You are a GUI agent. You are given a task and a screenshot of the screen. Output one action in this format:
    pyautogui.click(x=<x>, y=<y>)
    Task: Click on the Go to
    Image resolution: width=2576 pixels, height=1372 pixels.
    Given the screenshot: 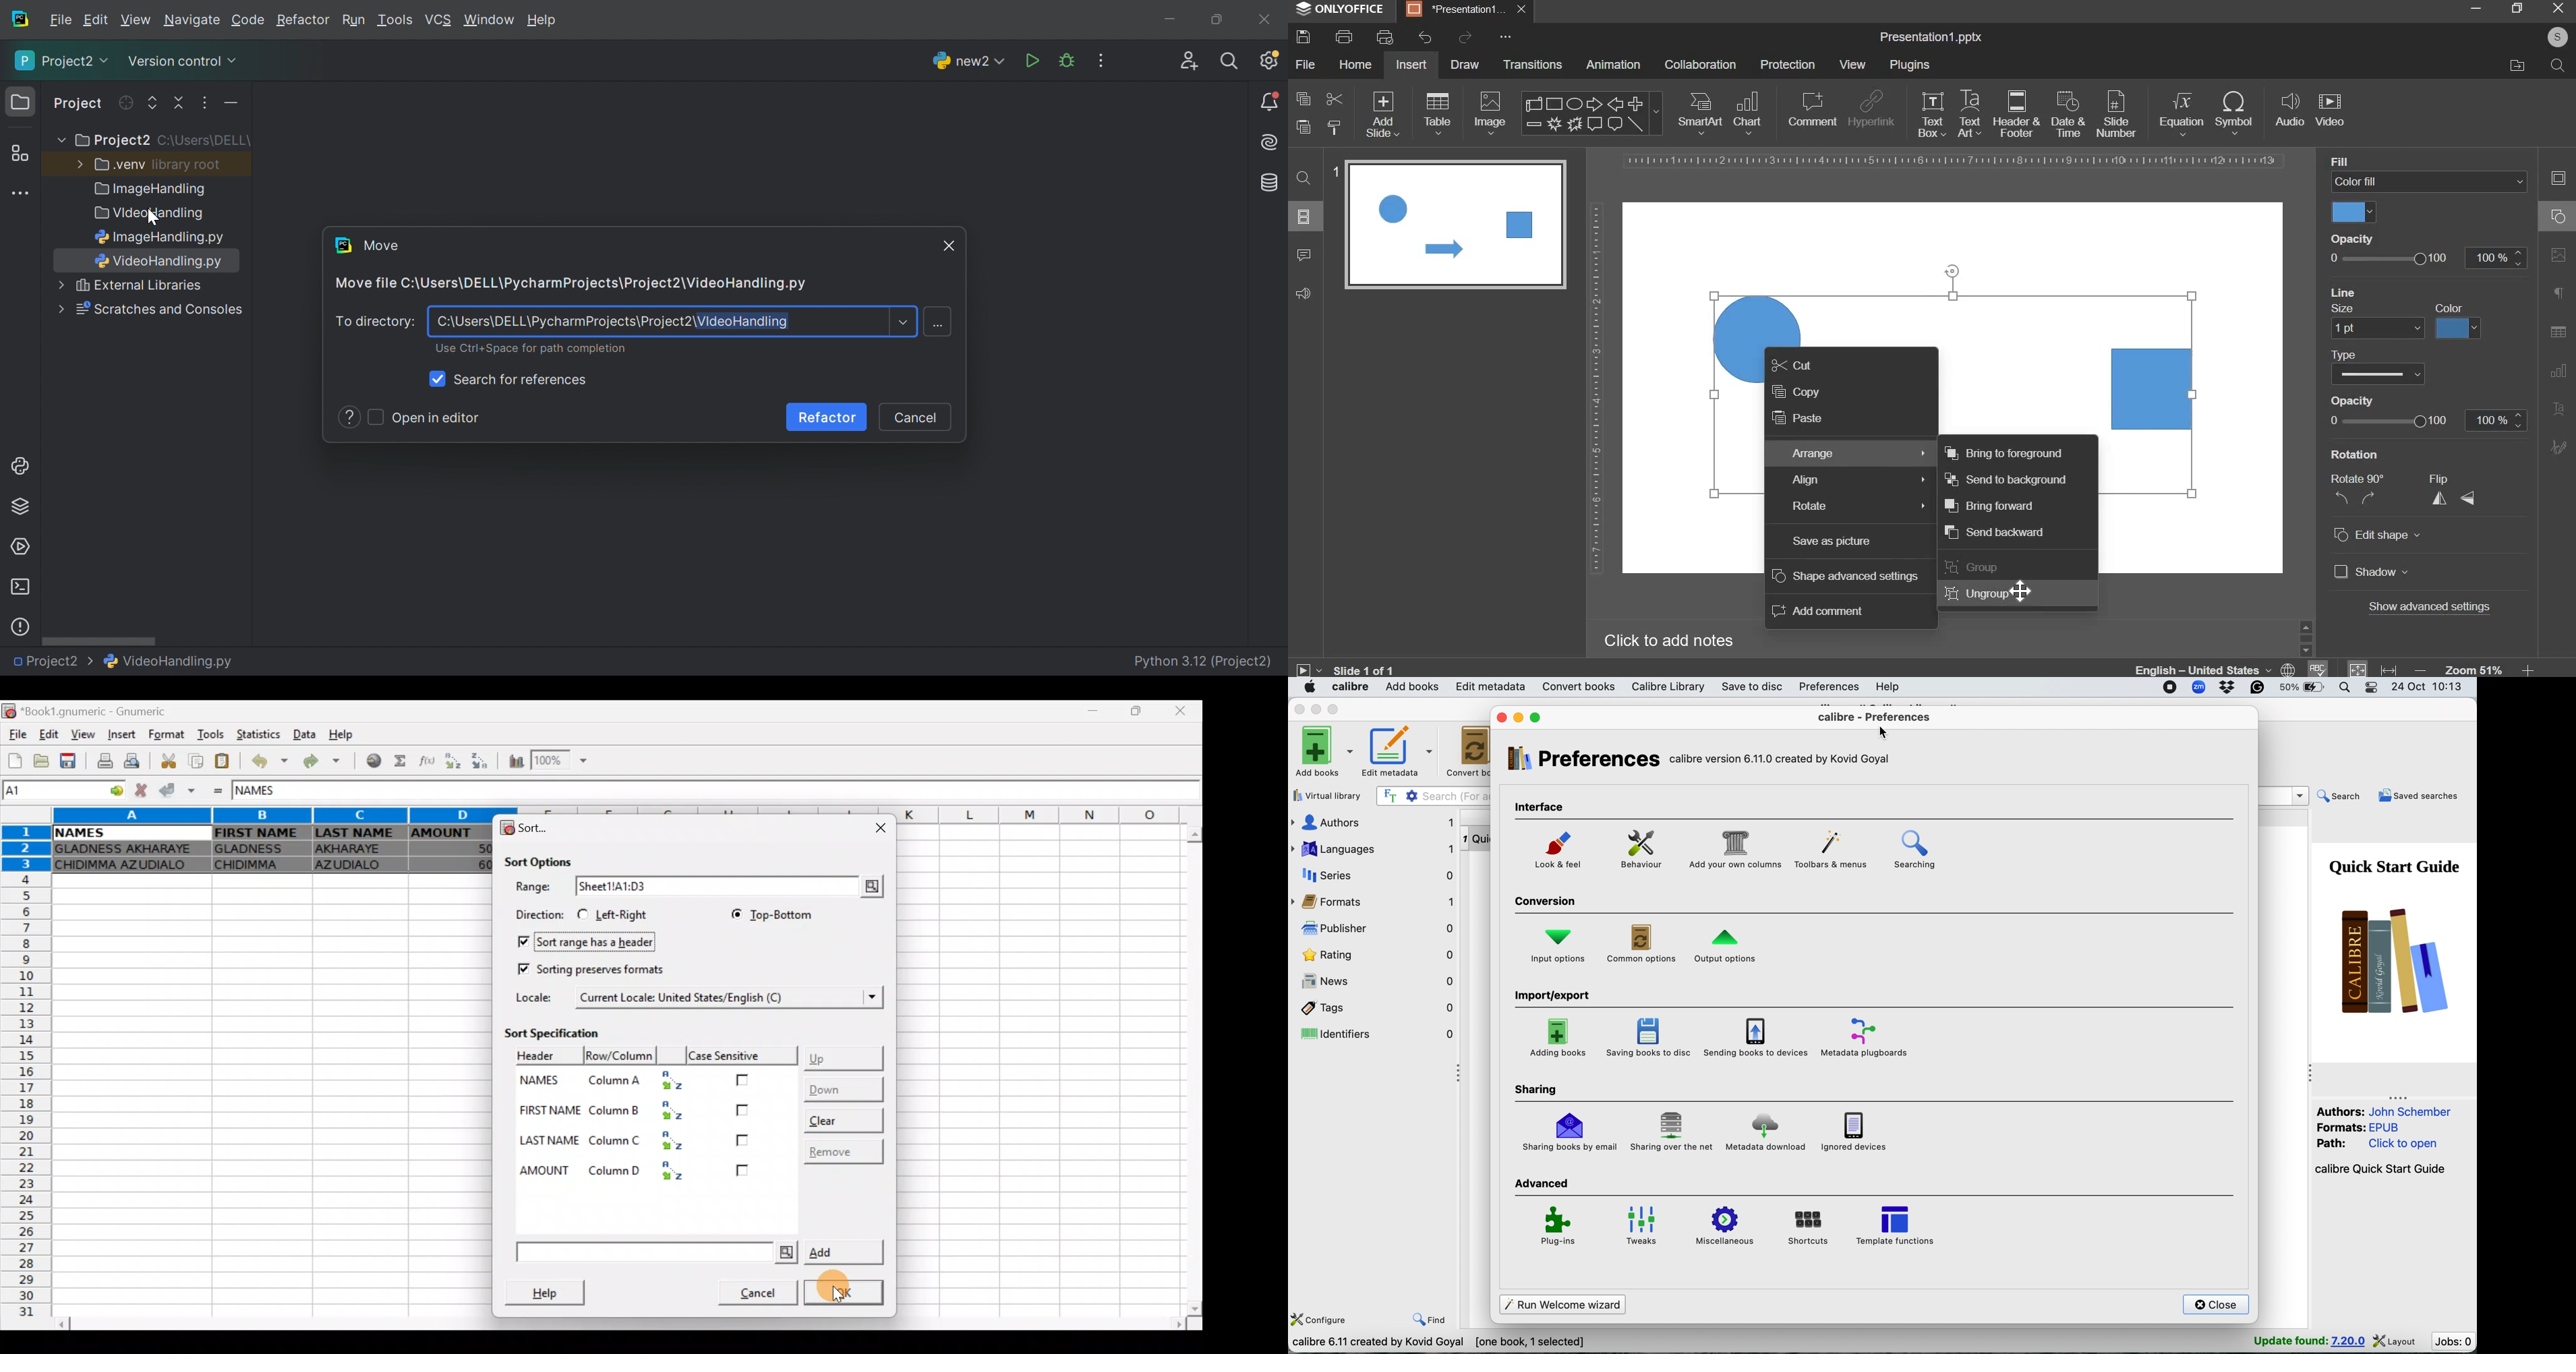 What is the action you would take?
    pyautogui.click(x=112, y=792)
    